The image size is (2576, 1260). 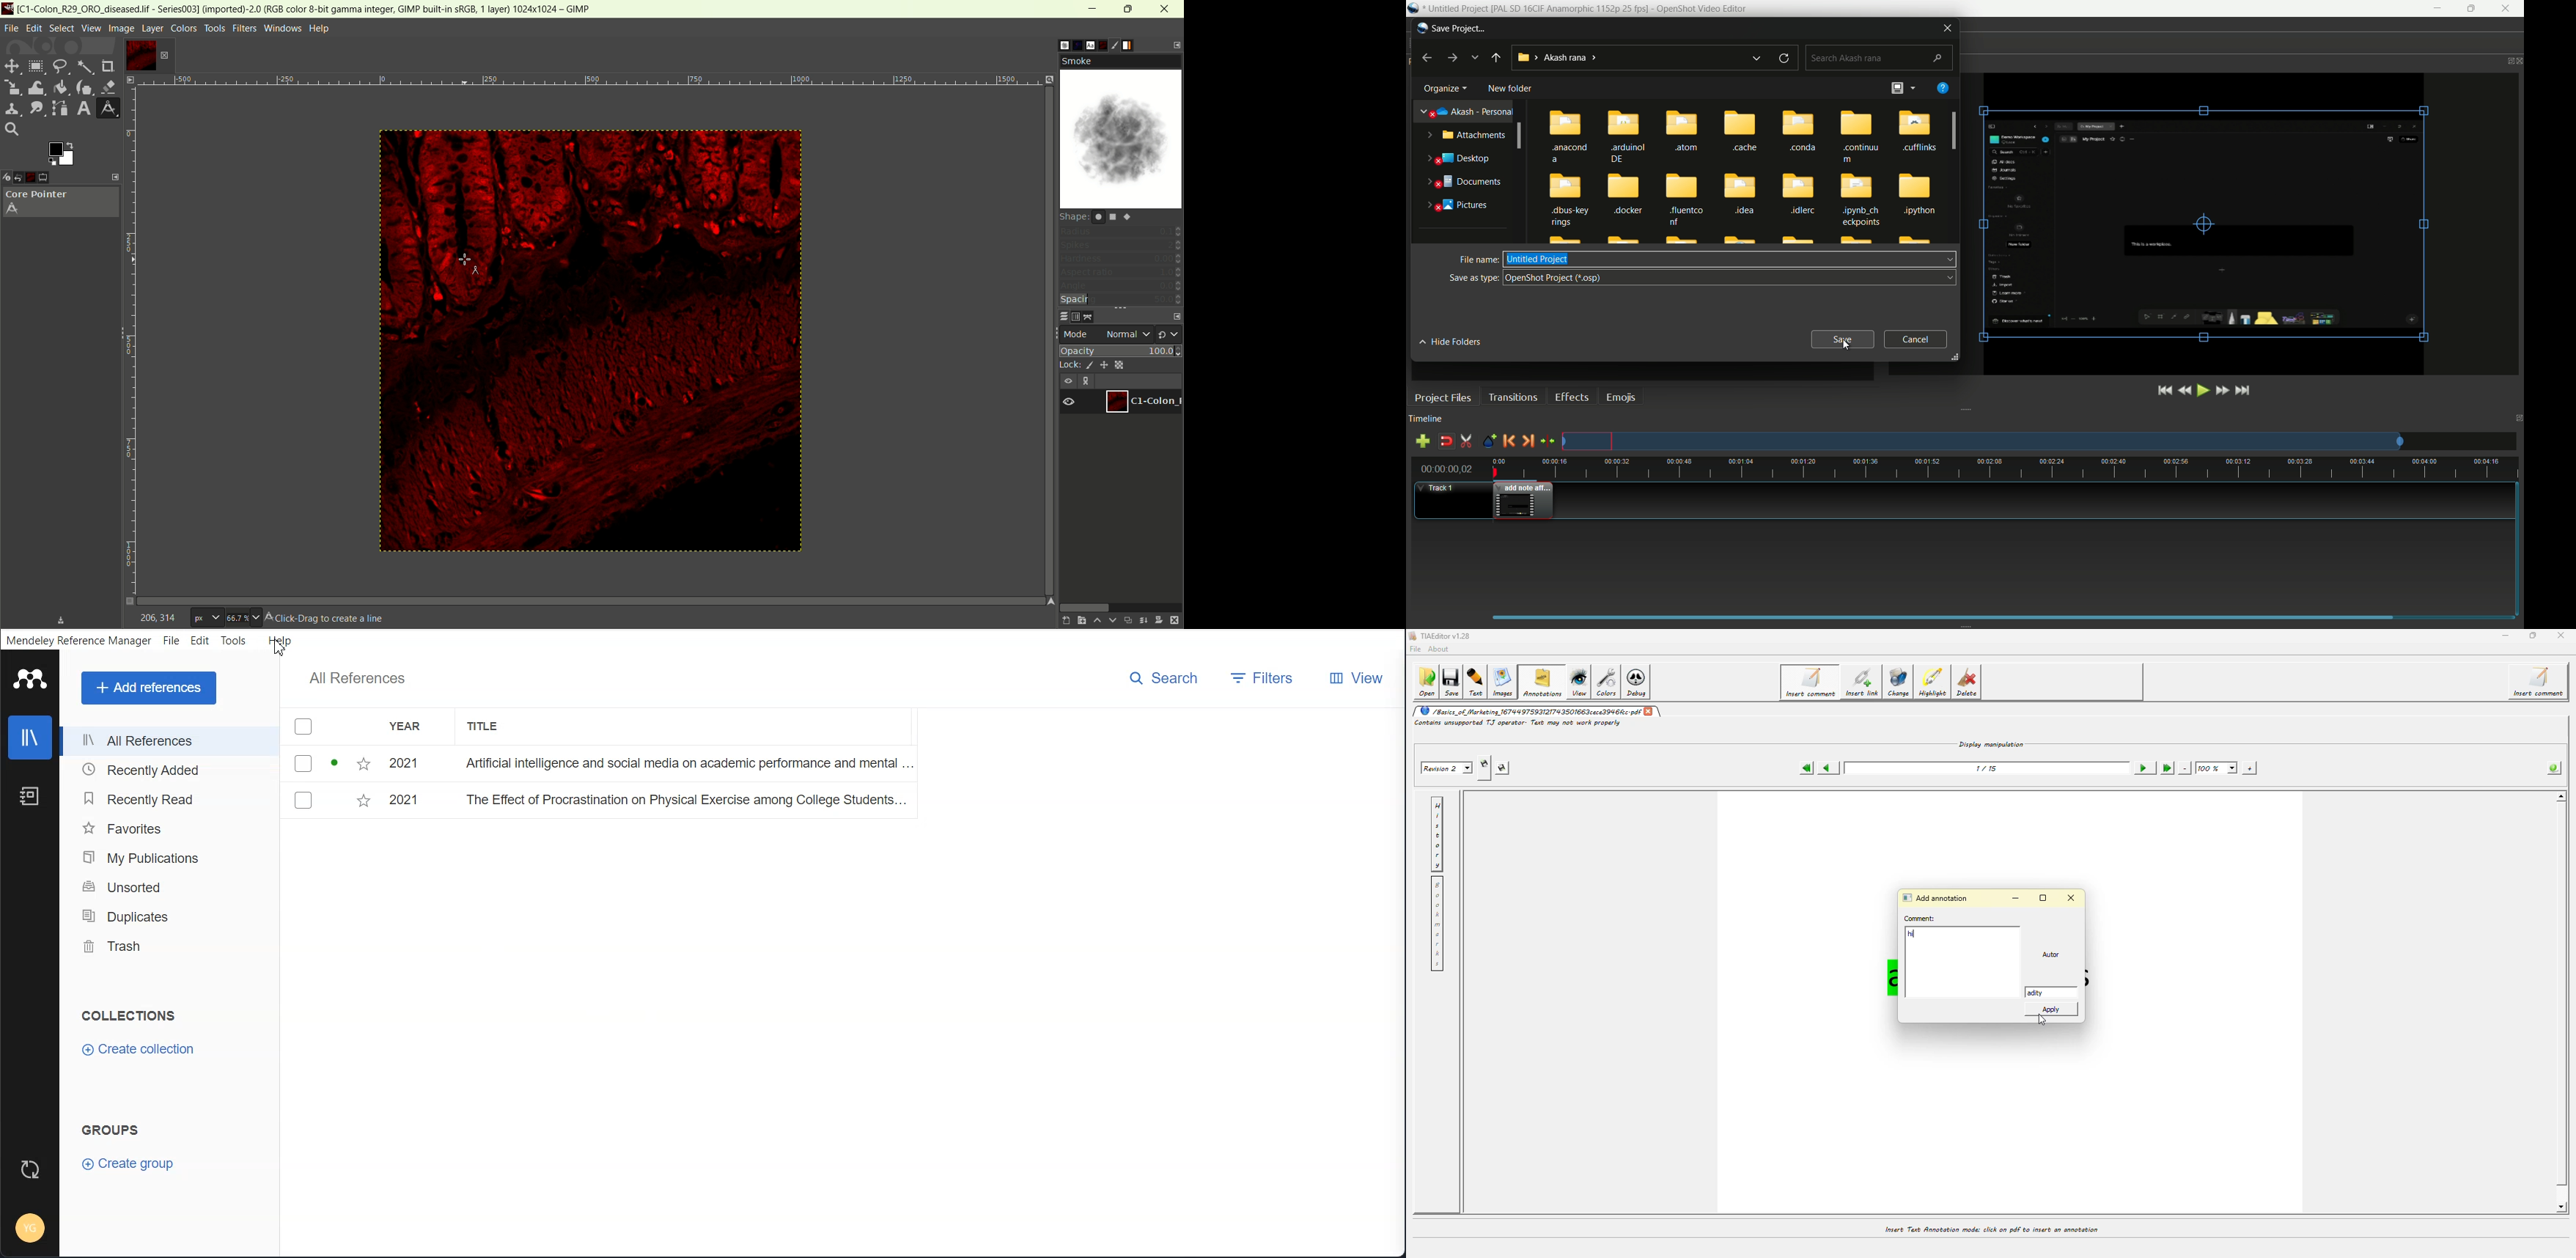 What do you see at coordinates (1459, 29) in the screenshot?
I see `save project` at bounding box center [1459, 29].